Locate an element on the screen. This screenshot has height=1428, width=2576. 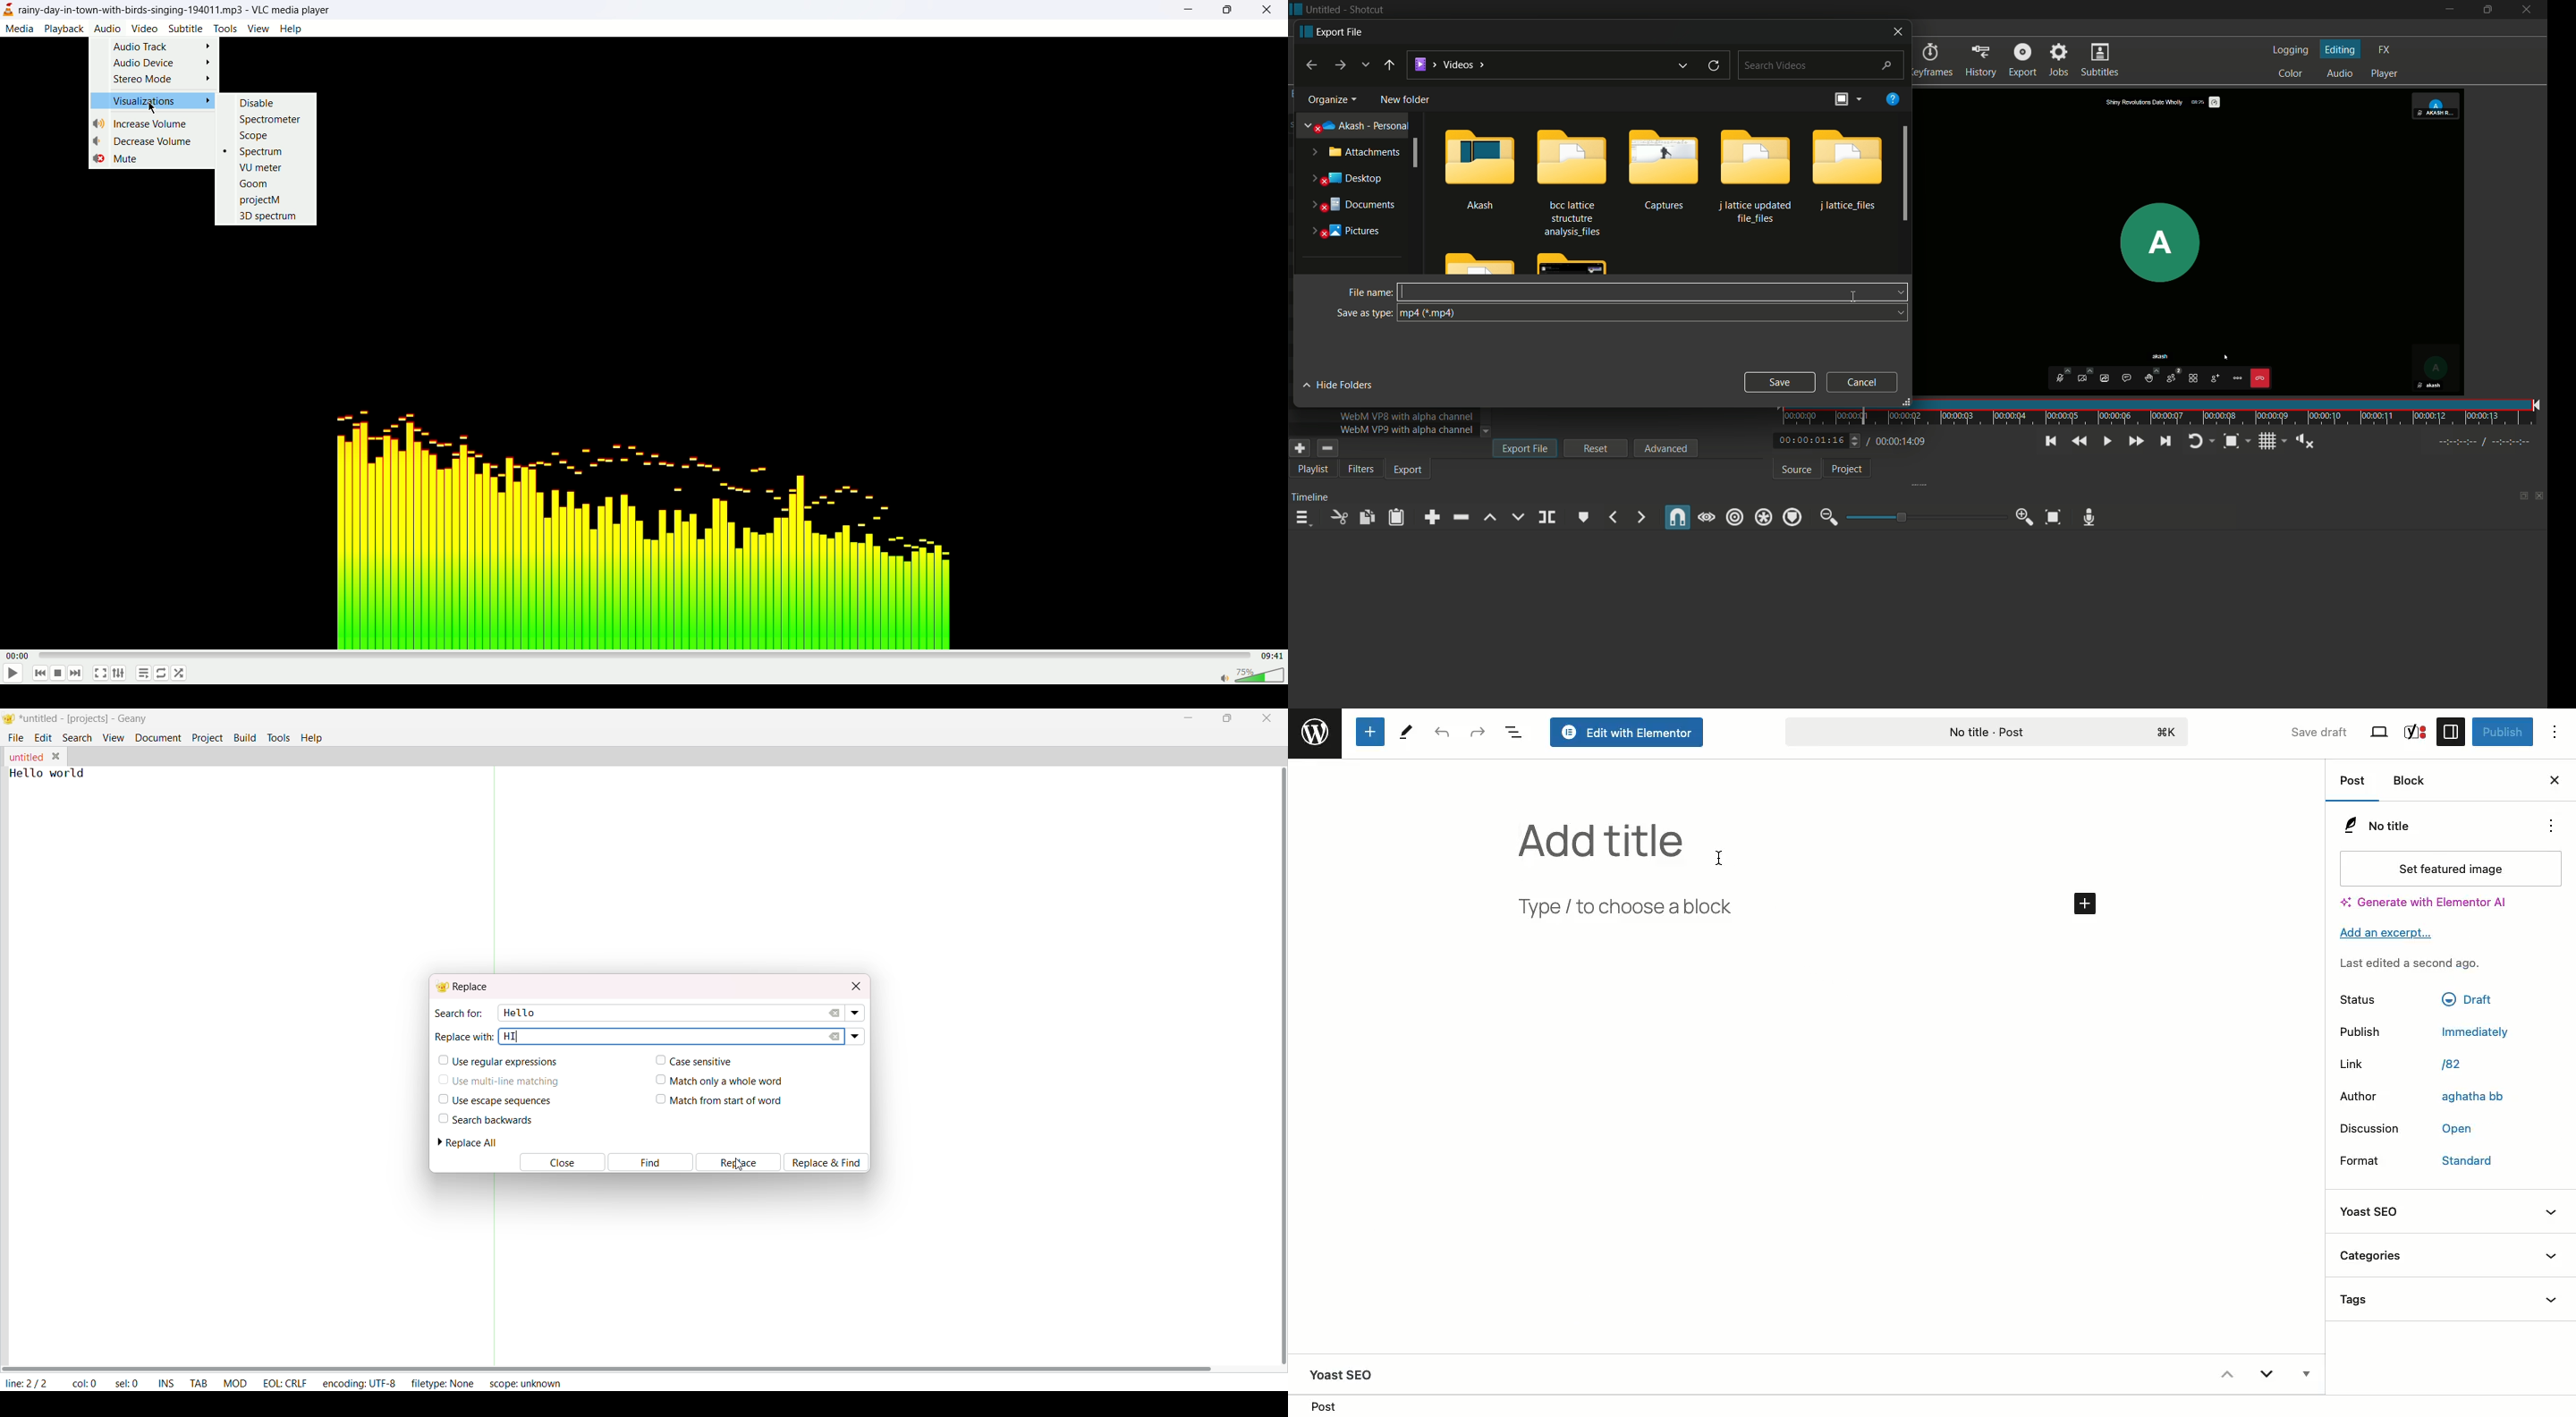
create or edit marker is located at coordinates (1584, 517).